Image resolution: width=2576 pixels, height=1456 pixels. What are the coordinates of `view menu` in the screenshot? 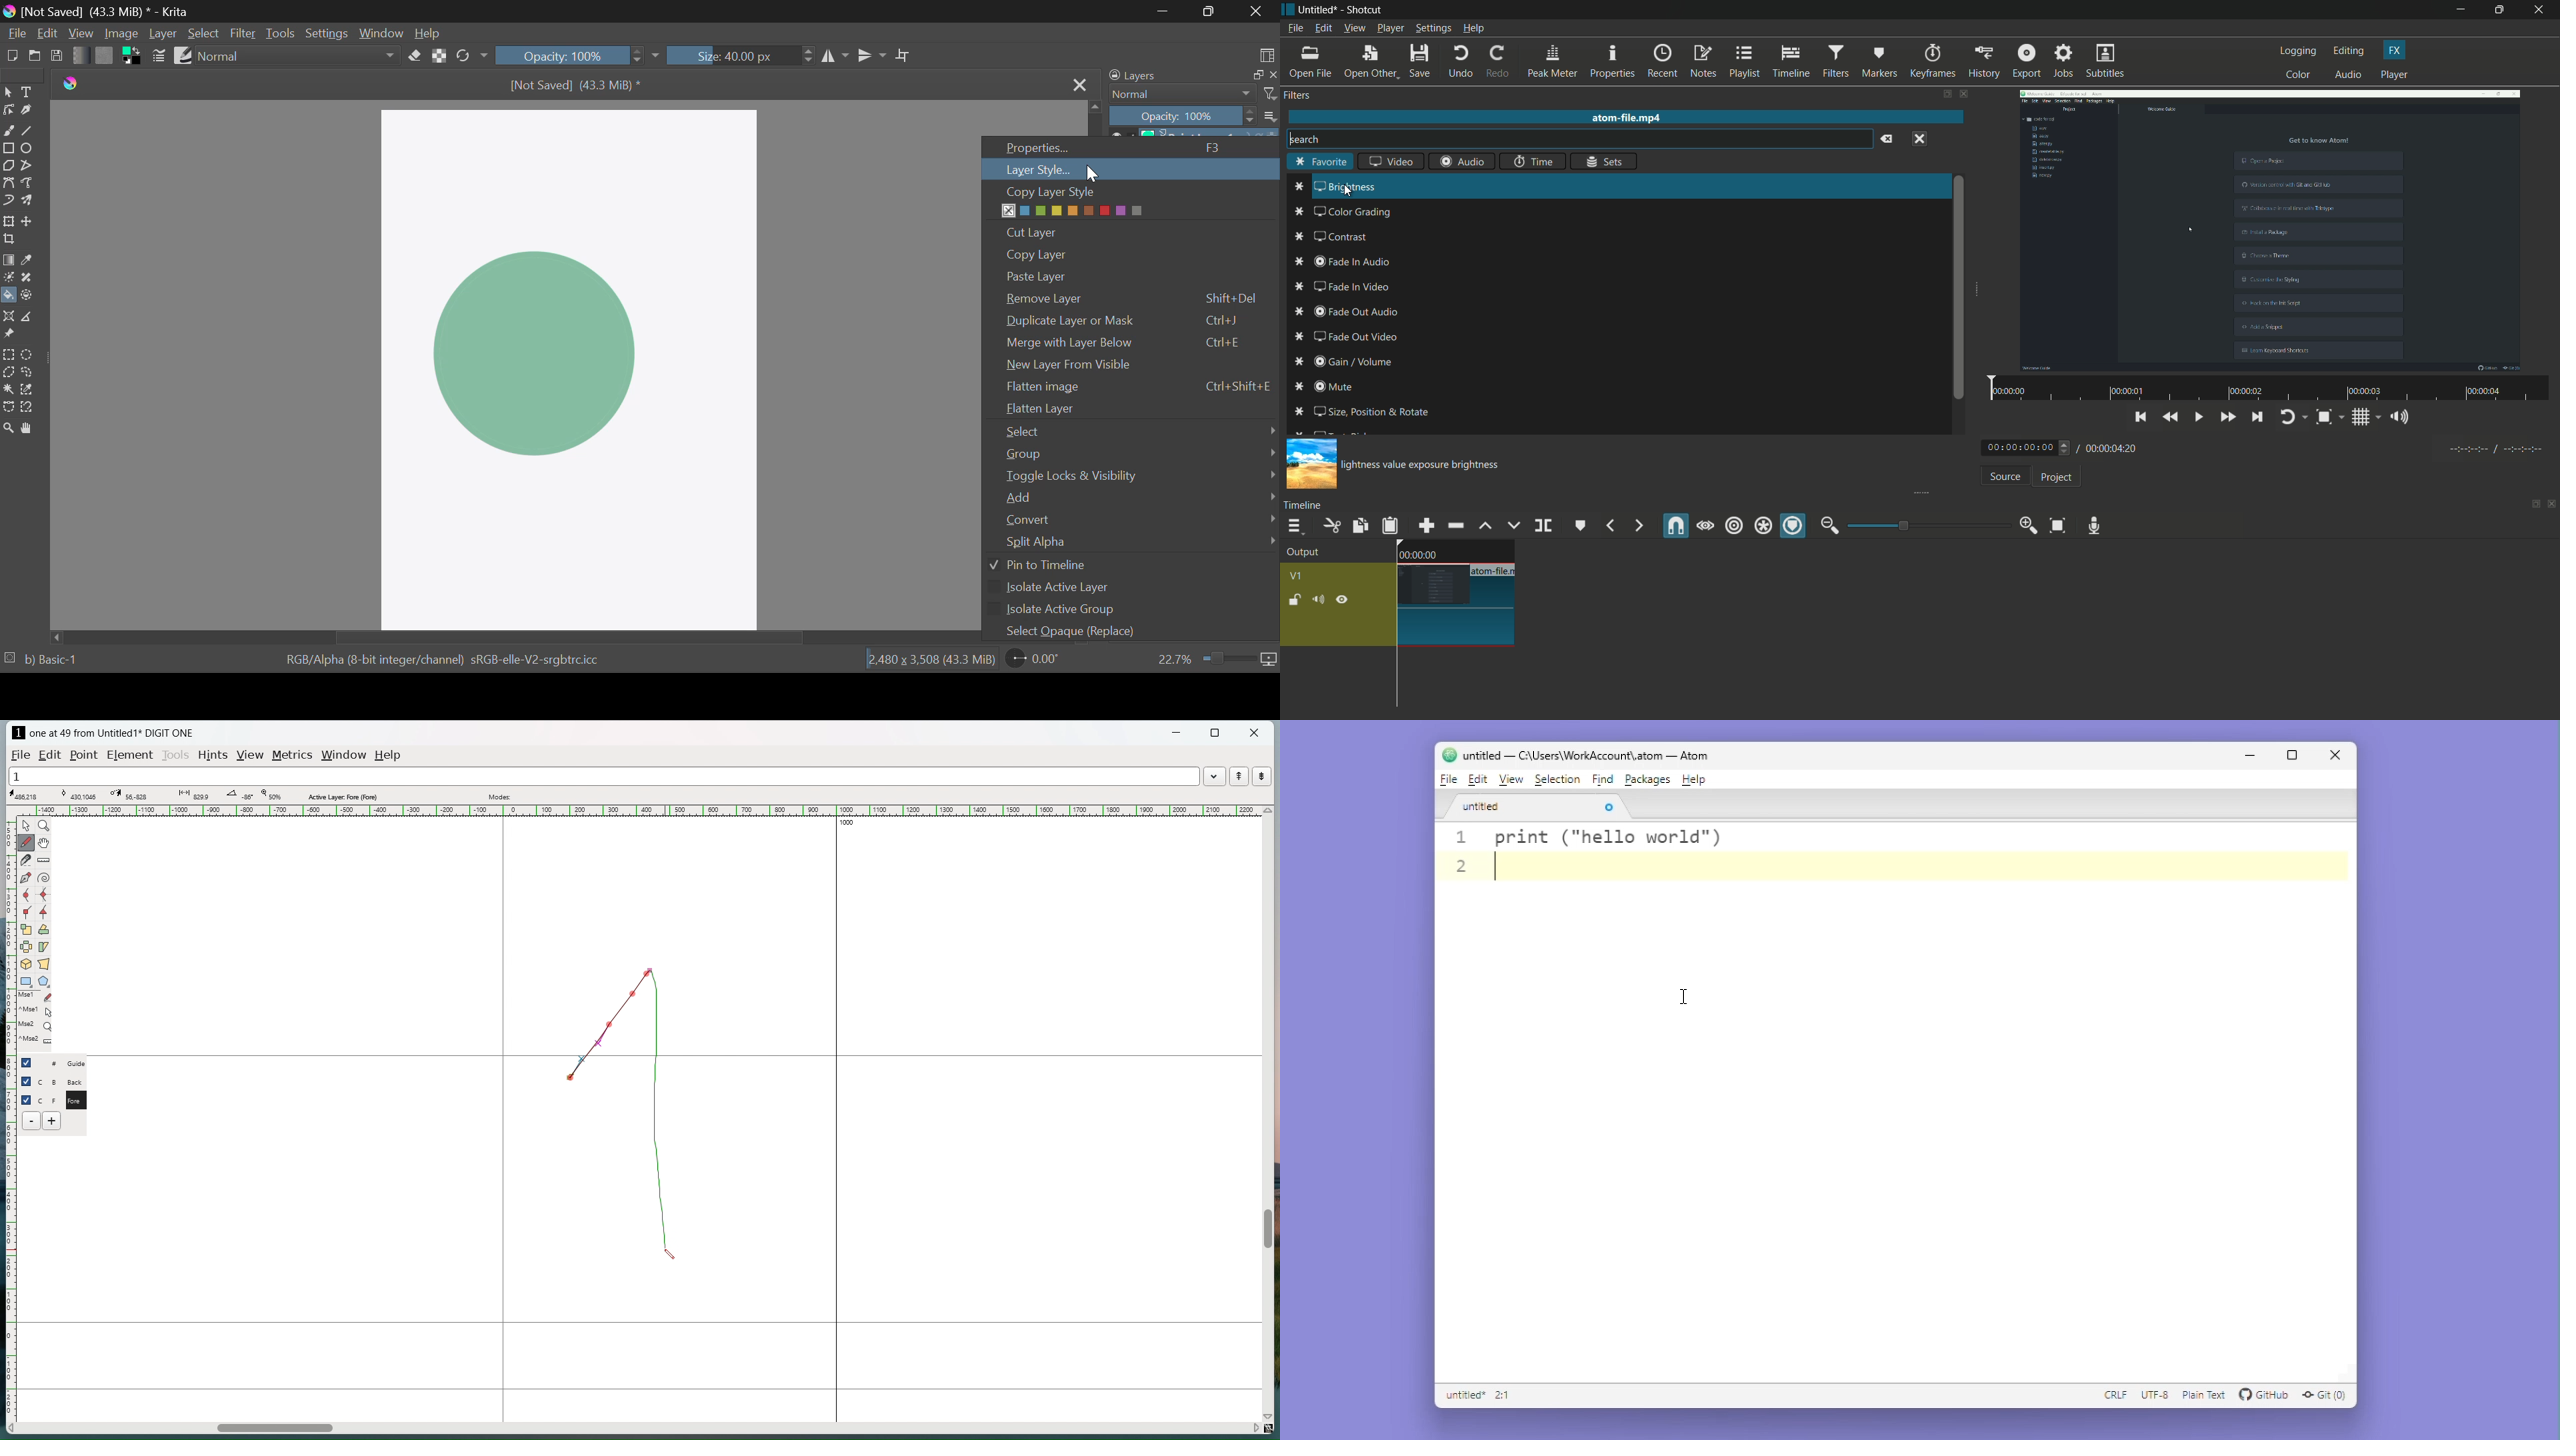 It's located at (1354, 28).